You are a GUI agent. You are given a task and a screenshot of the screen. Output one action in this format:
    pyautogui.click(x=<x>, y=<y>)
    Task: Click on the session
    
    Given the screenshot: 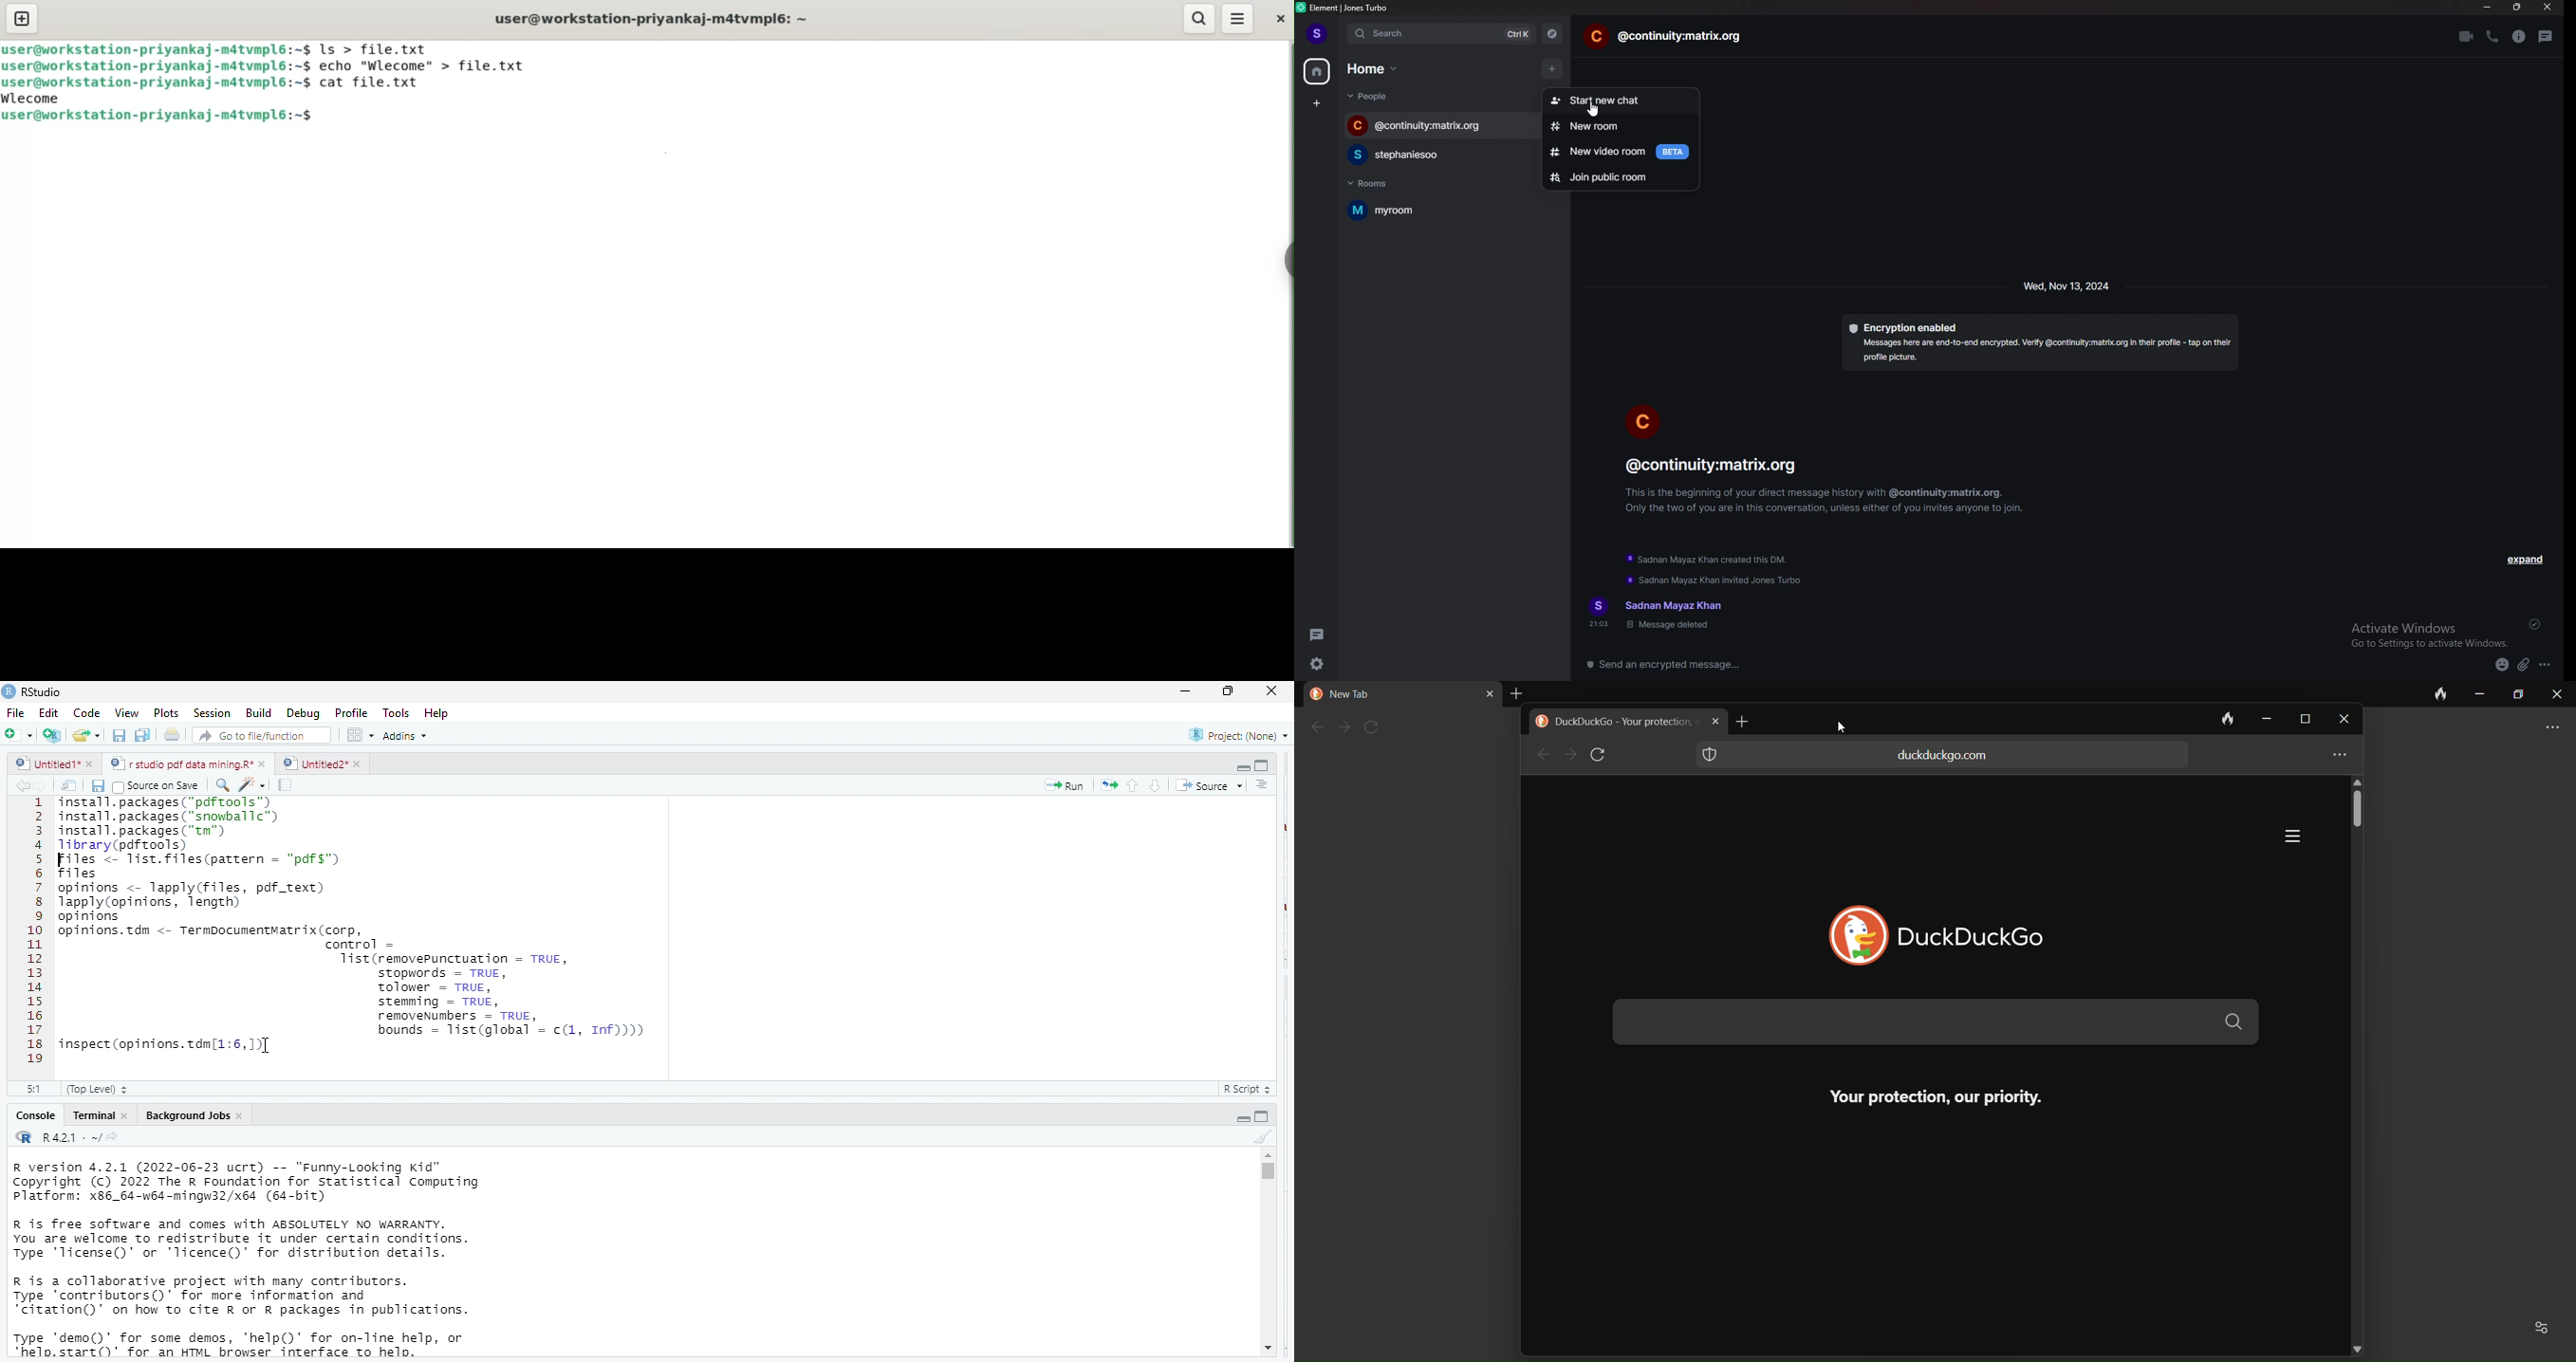 What is the action you would take?
    pyautogui.click(x=211, y=713)
    